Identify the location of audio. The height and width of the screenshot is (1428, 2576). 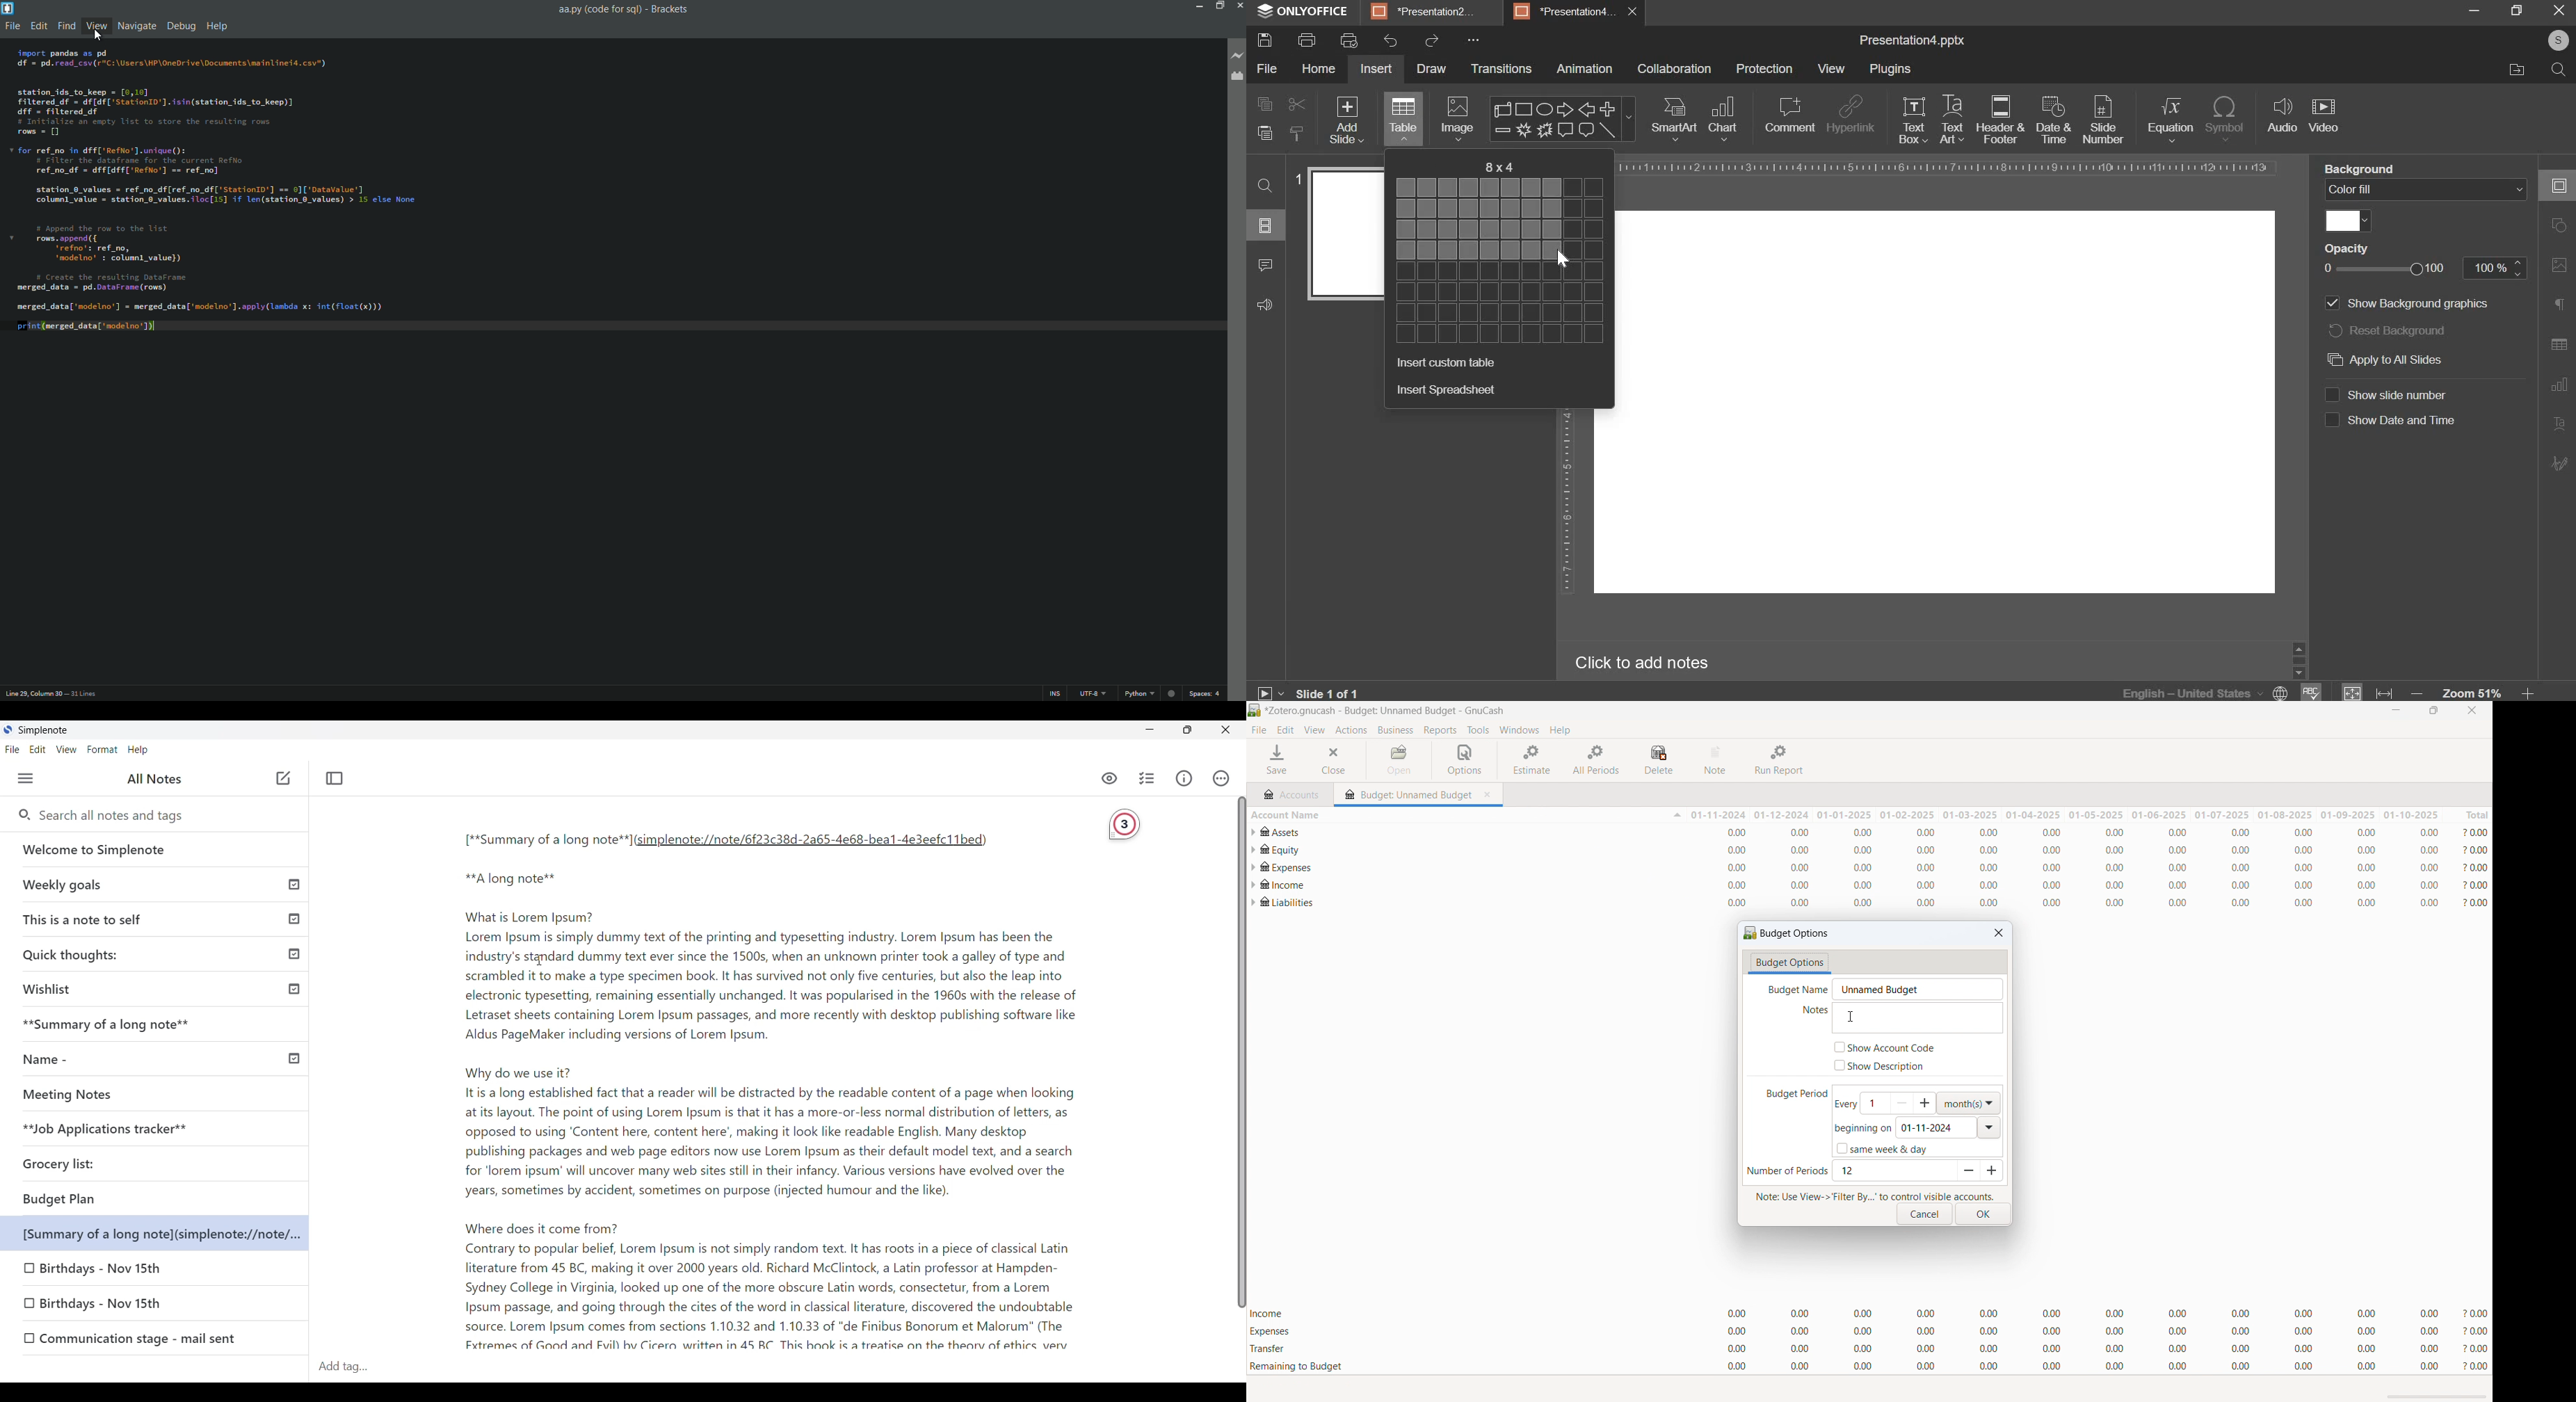
(2283, 116).